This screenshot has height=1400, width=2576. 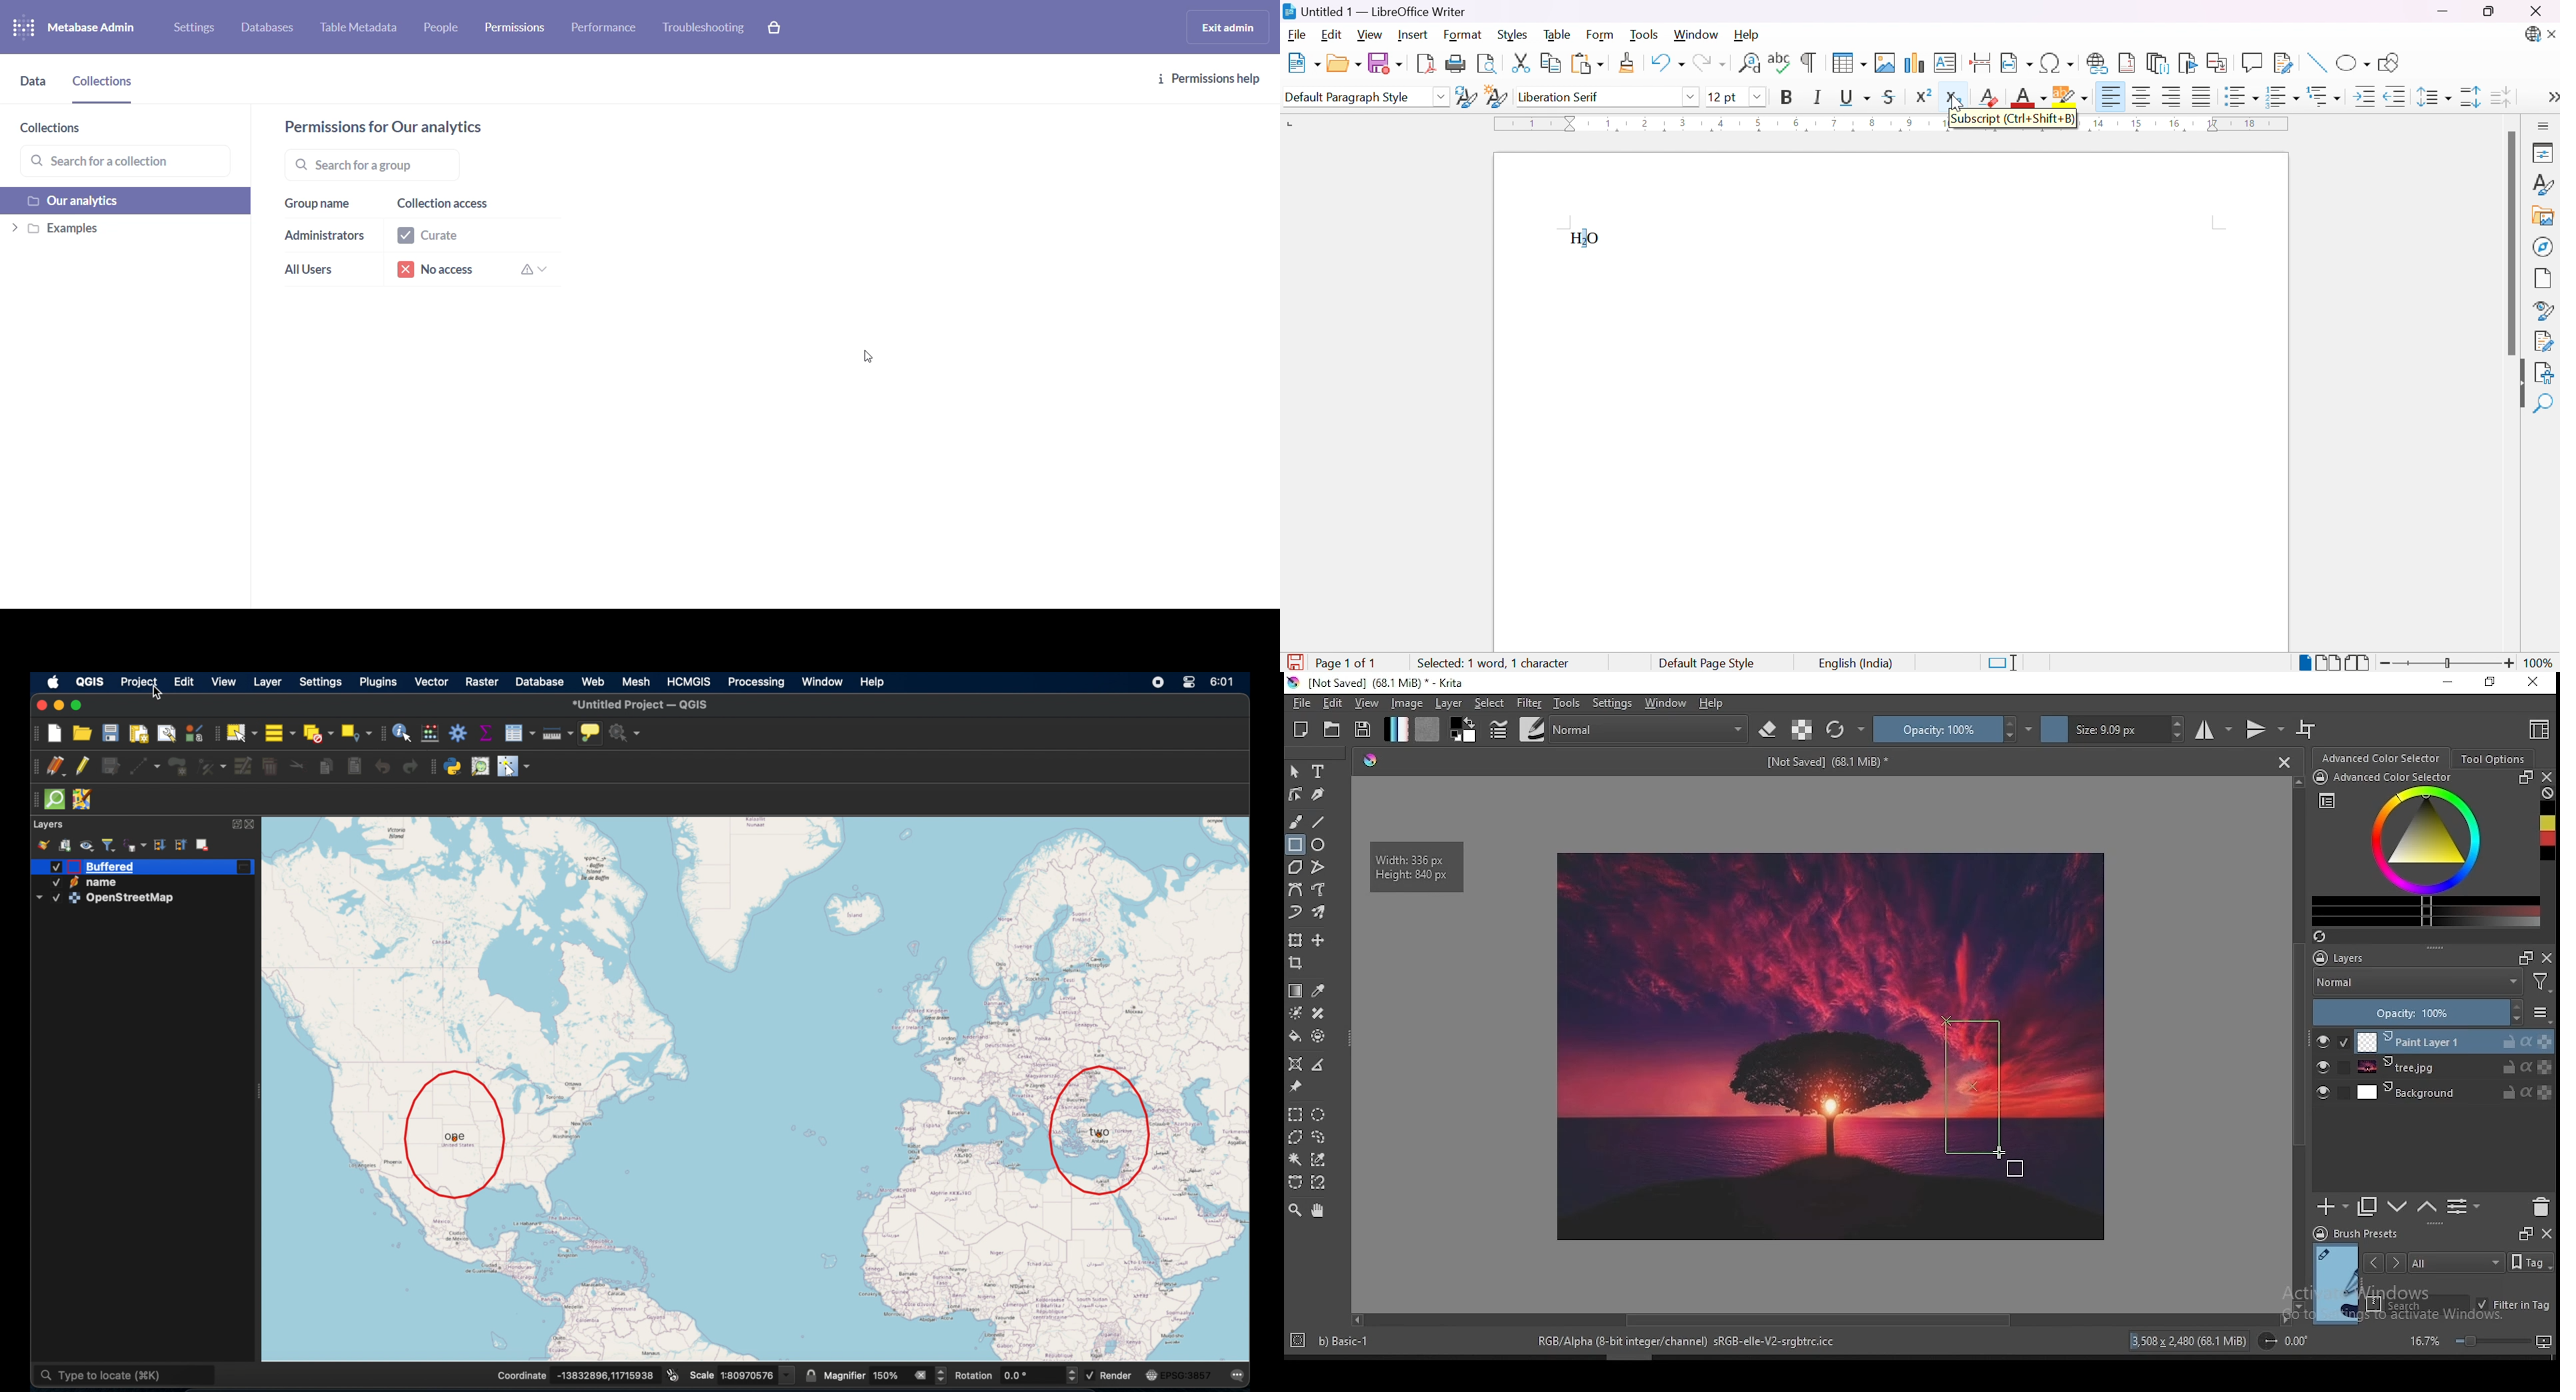 What do you see at coordinates (2379, 758) in the screenshot?
I see `advance color selector` at bounding box center [2379, 758].